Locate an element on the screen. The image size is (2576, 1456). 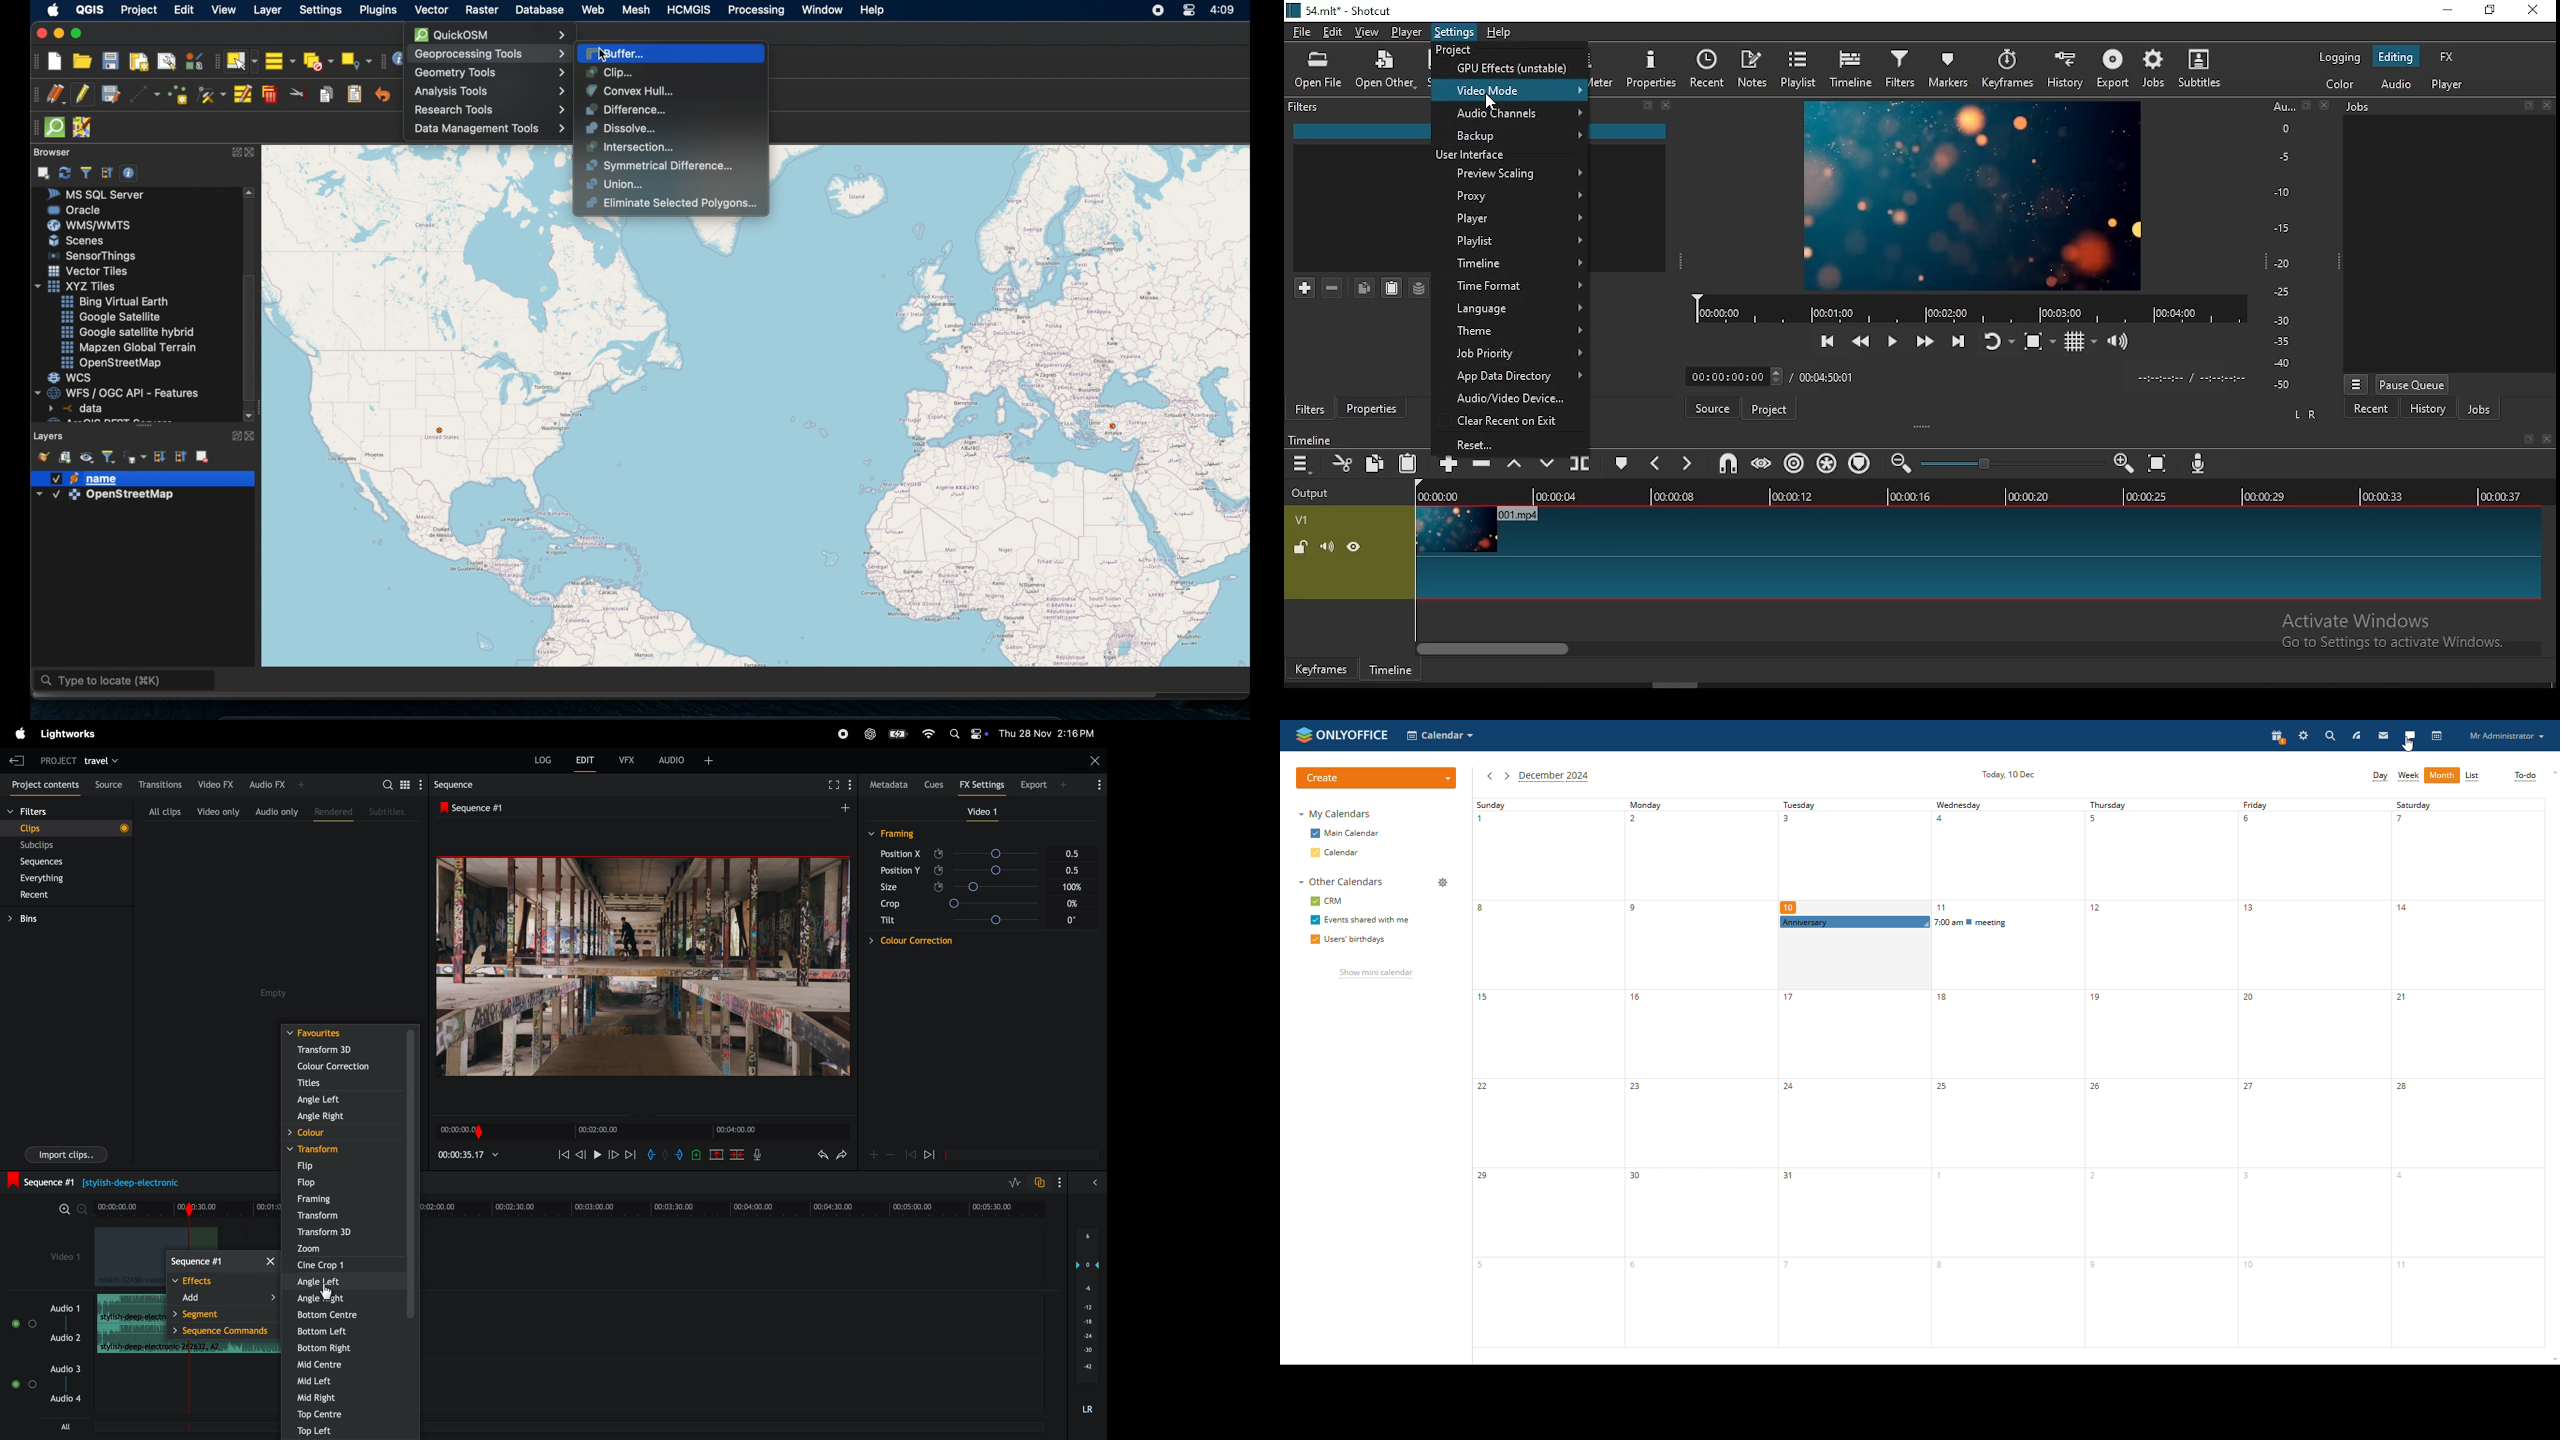
everything is located at coordinates (50, 879).